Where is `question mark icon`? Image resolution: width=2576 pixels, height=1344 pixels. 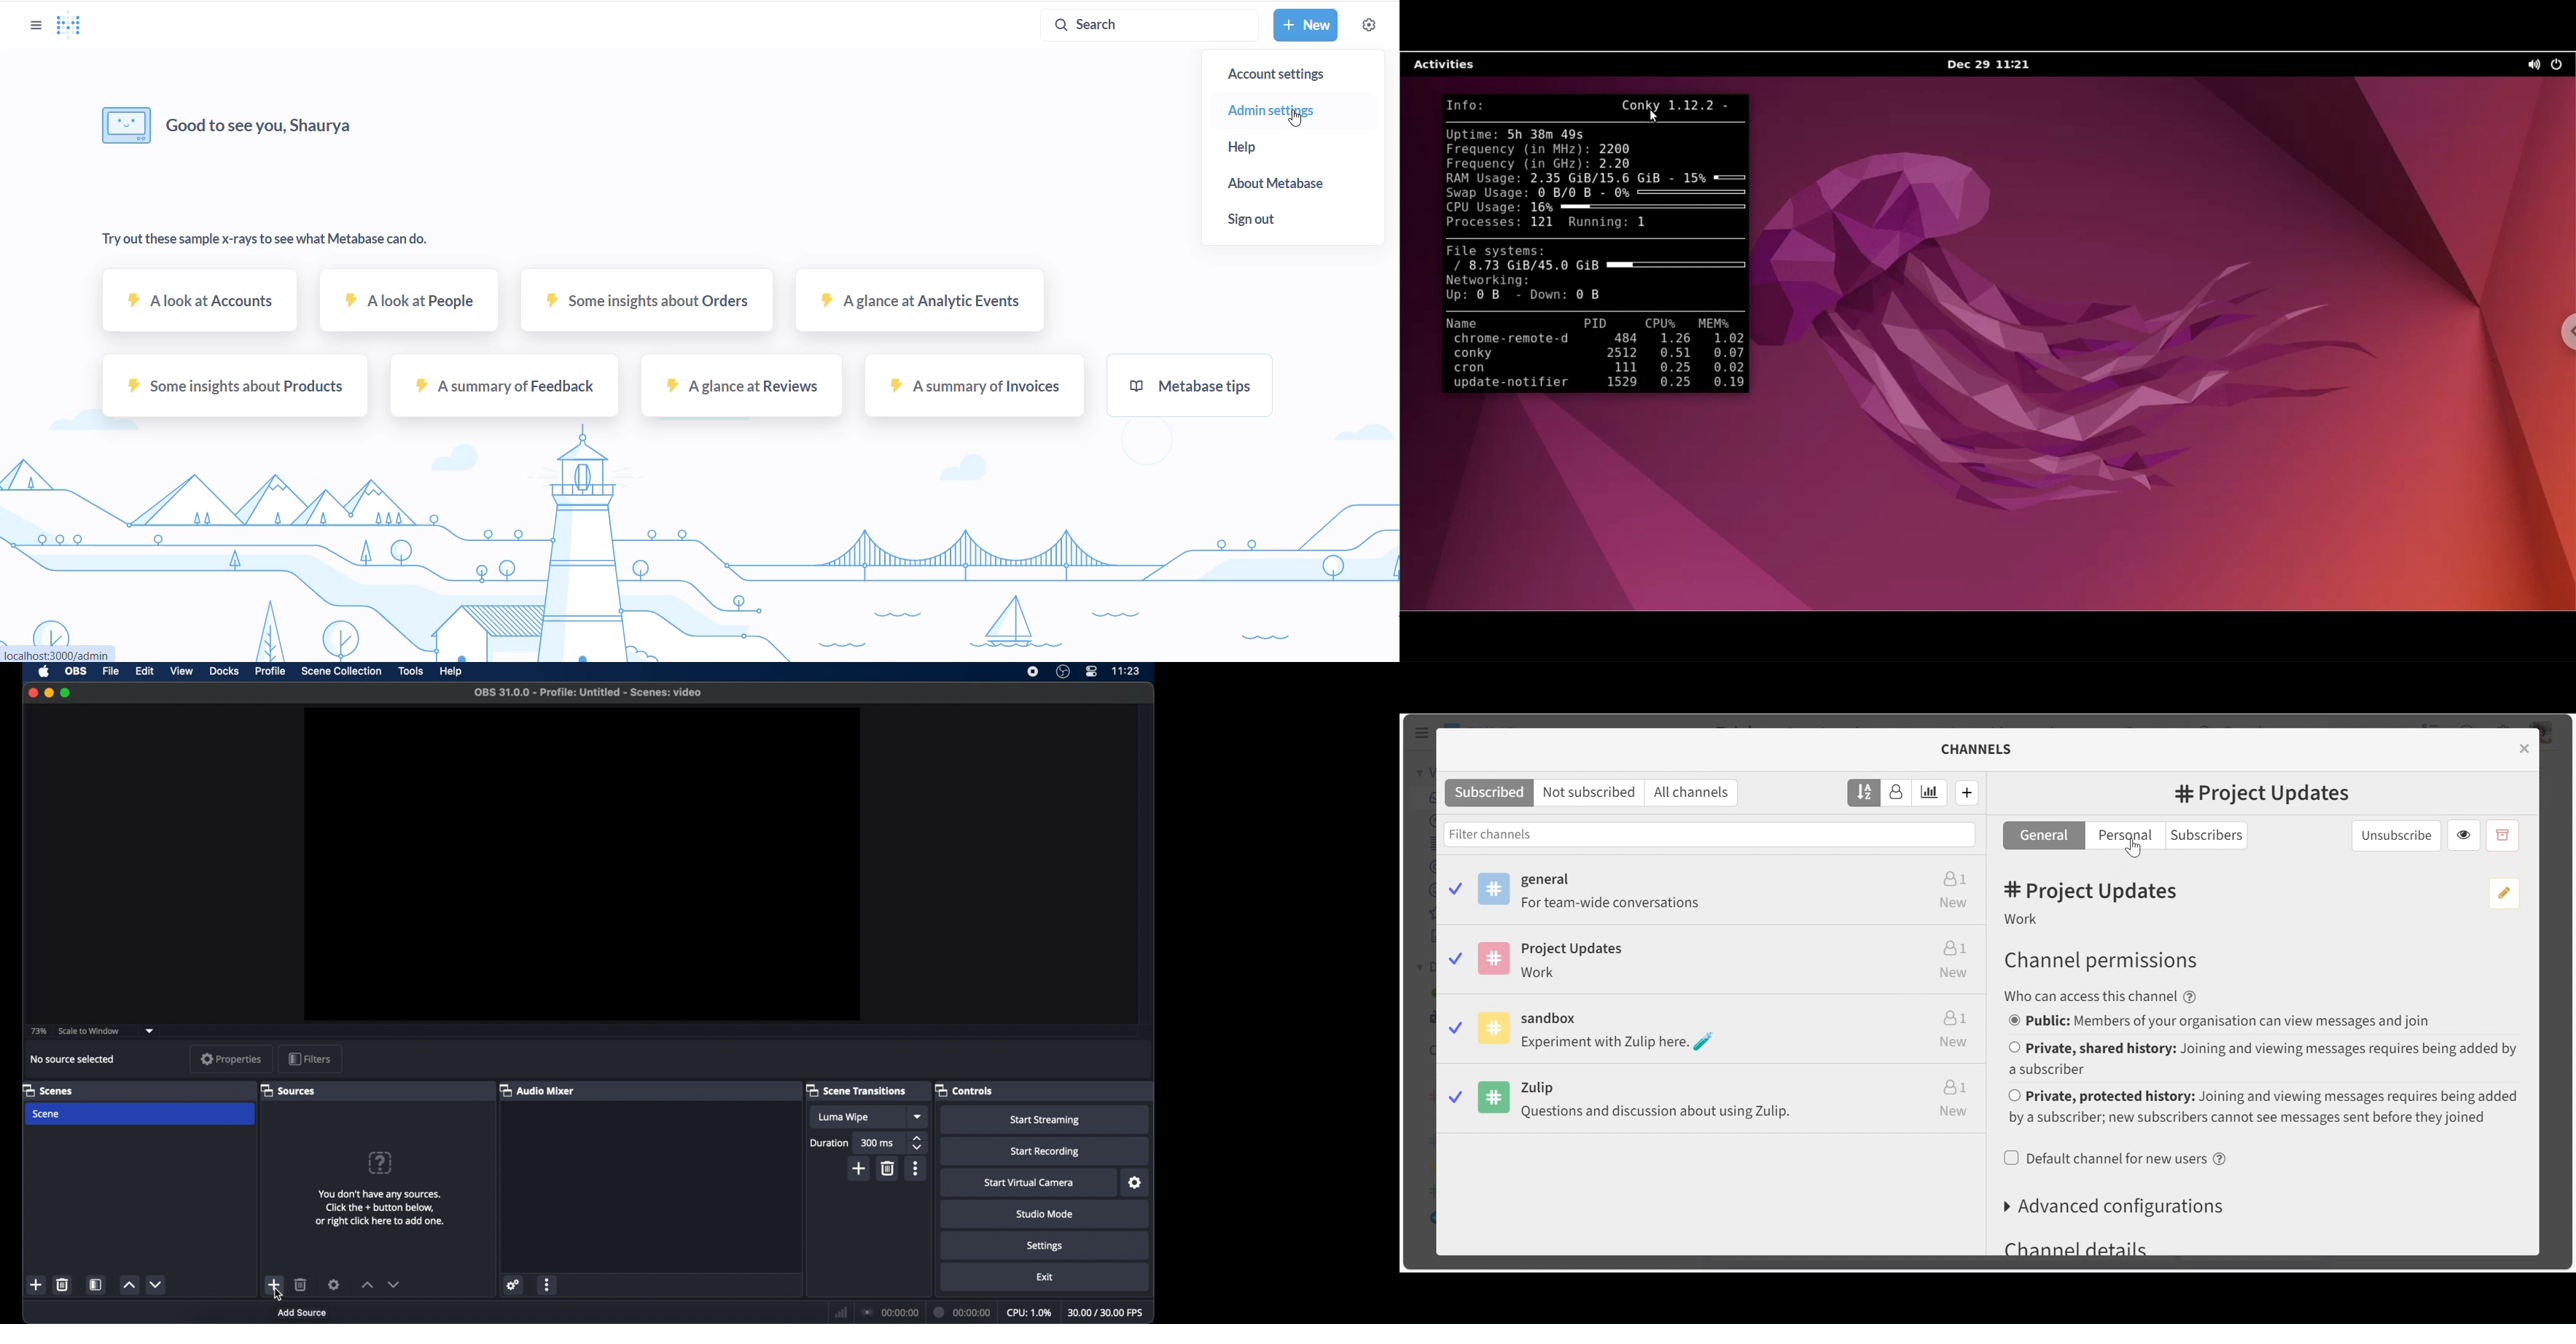
question mark icon is located at coordinates (380, 1163).